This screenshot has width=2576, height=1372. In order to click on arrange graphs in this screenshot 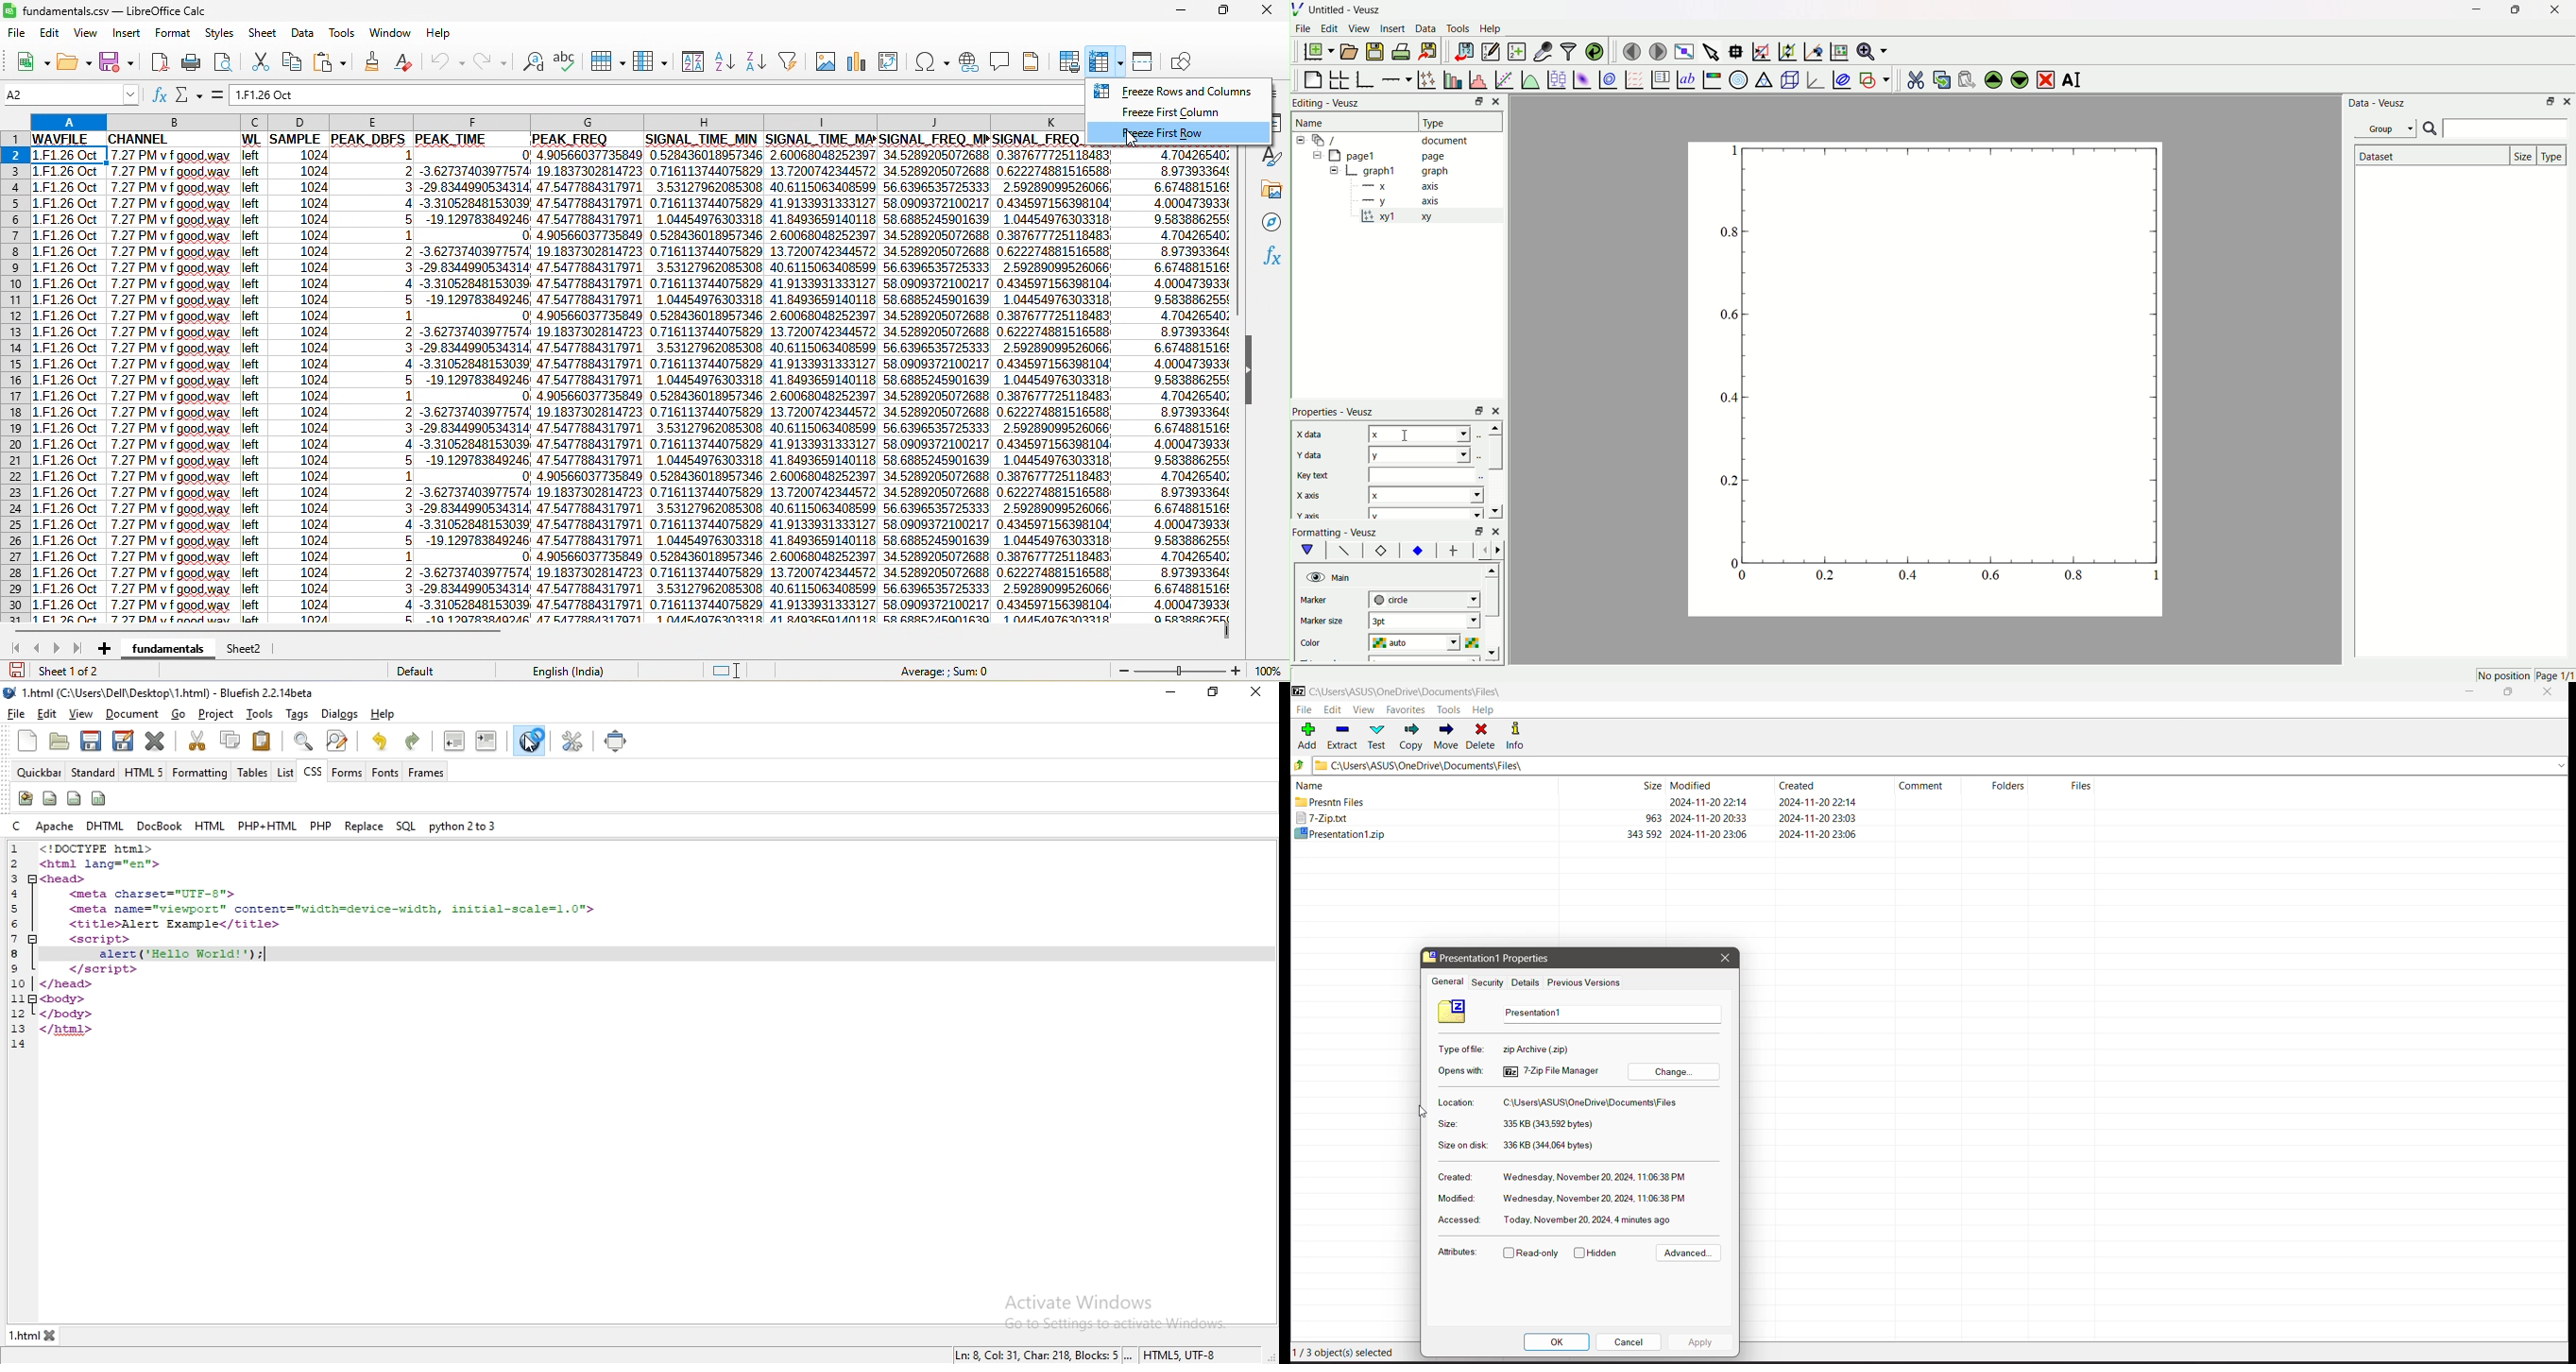, I will do `click(1341, 78)`.